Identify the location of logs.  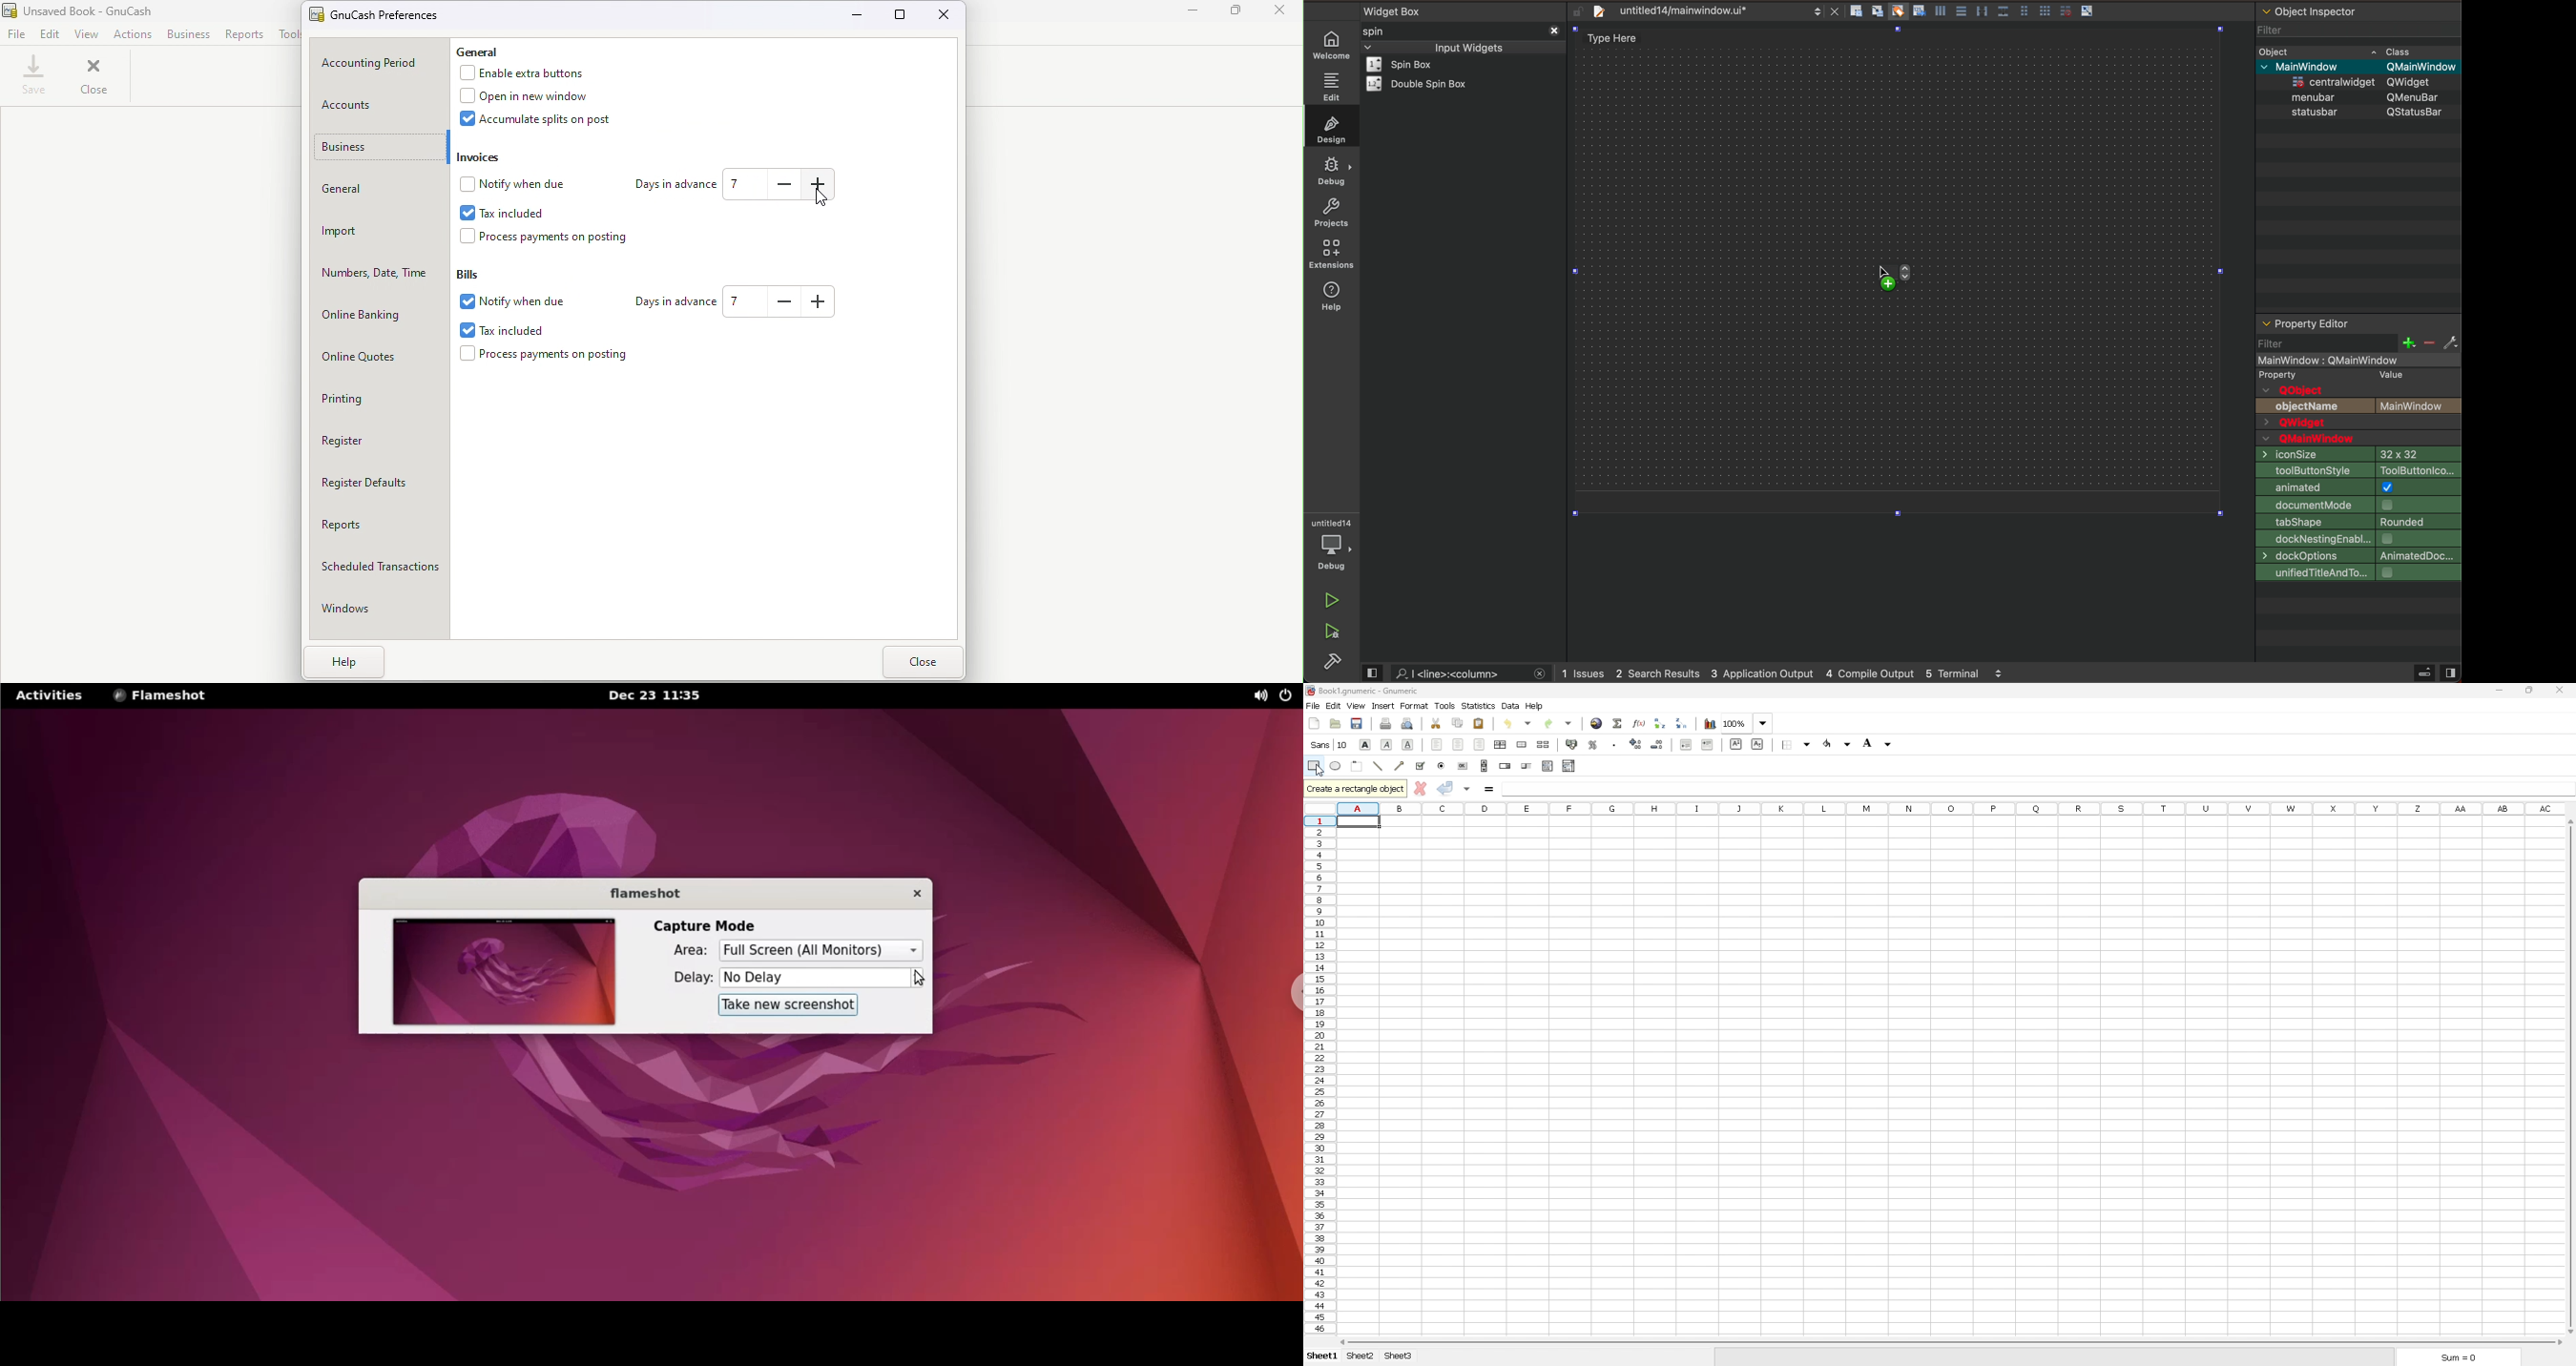
(1792, 674).